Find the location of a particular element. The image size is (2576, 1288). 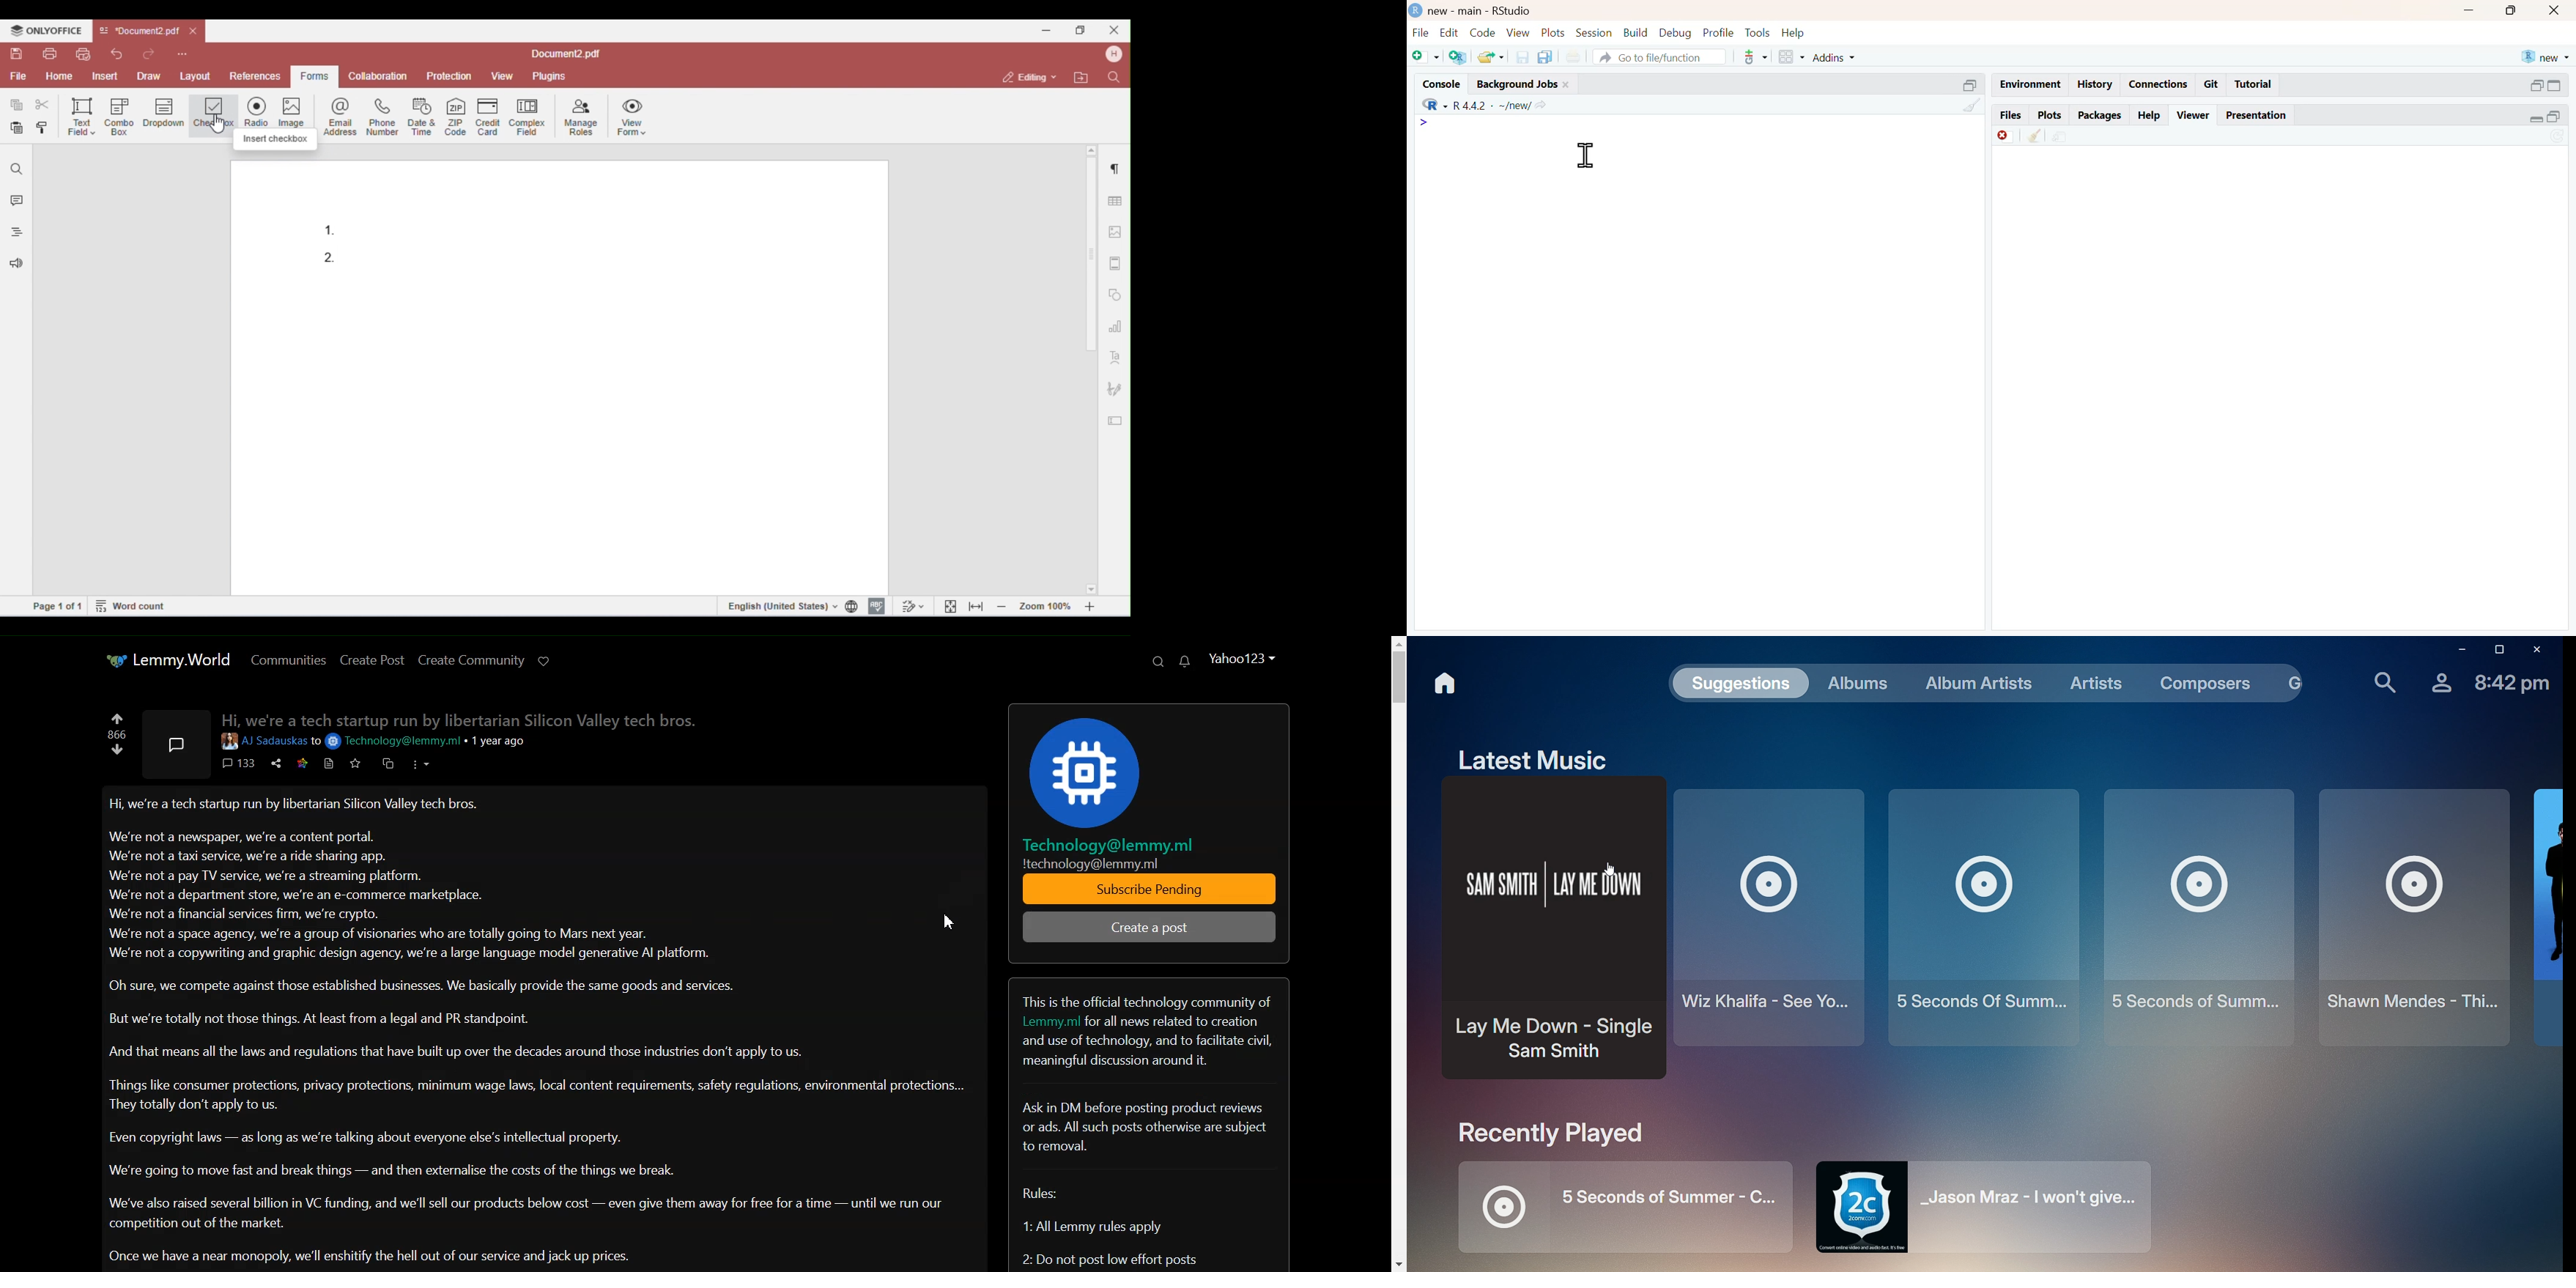

share folder as is located at coordinates (1492, 57).